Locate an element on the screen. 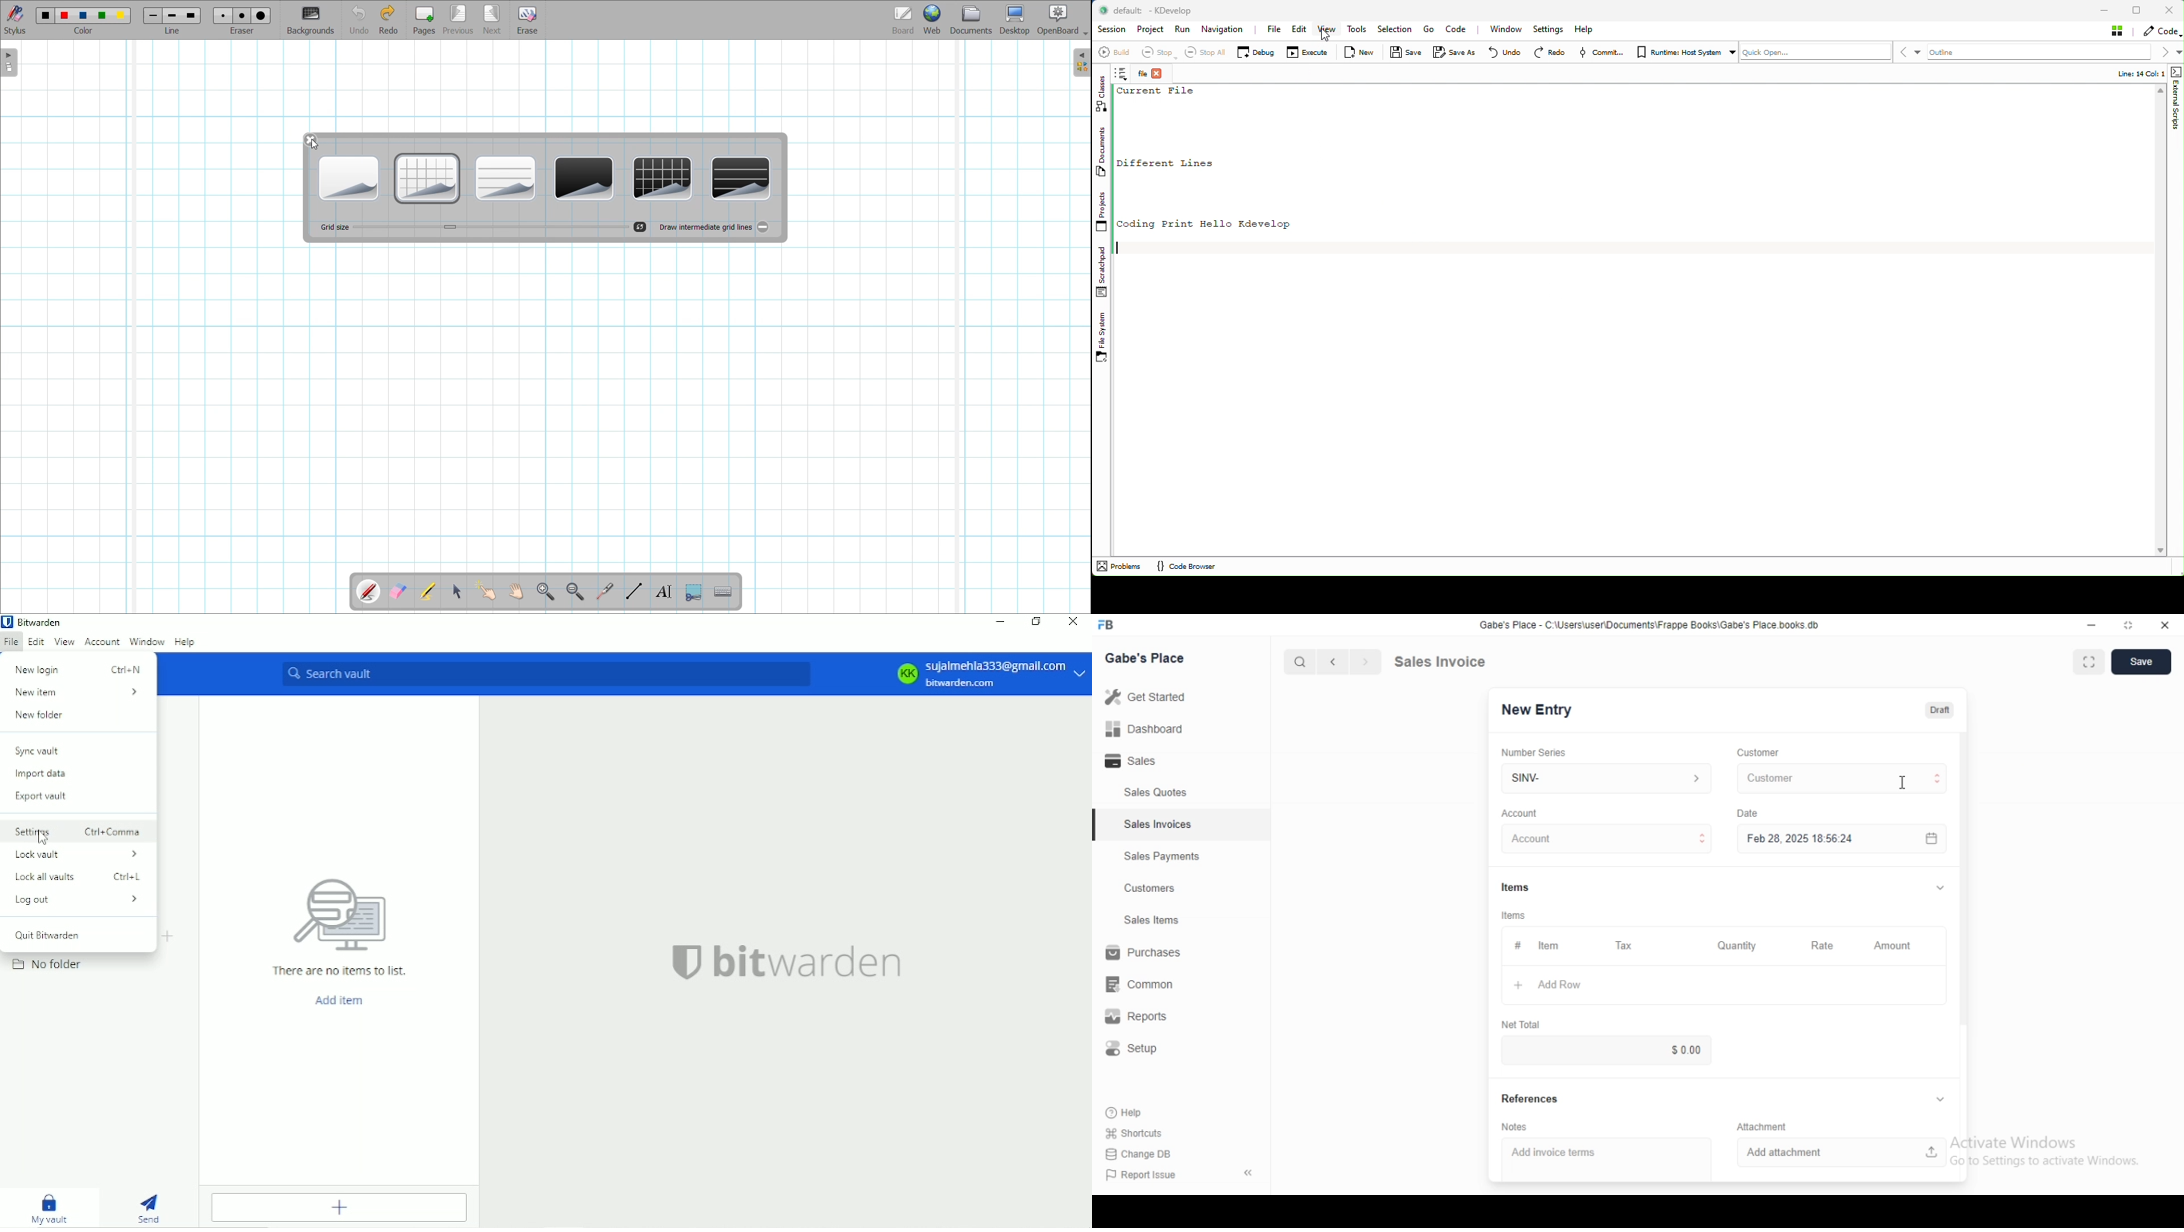 This screenshot has width=2184, height=1232. Sales Invoices is located at coordinates (1159, 825).